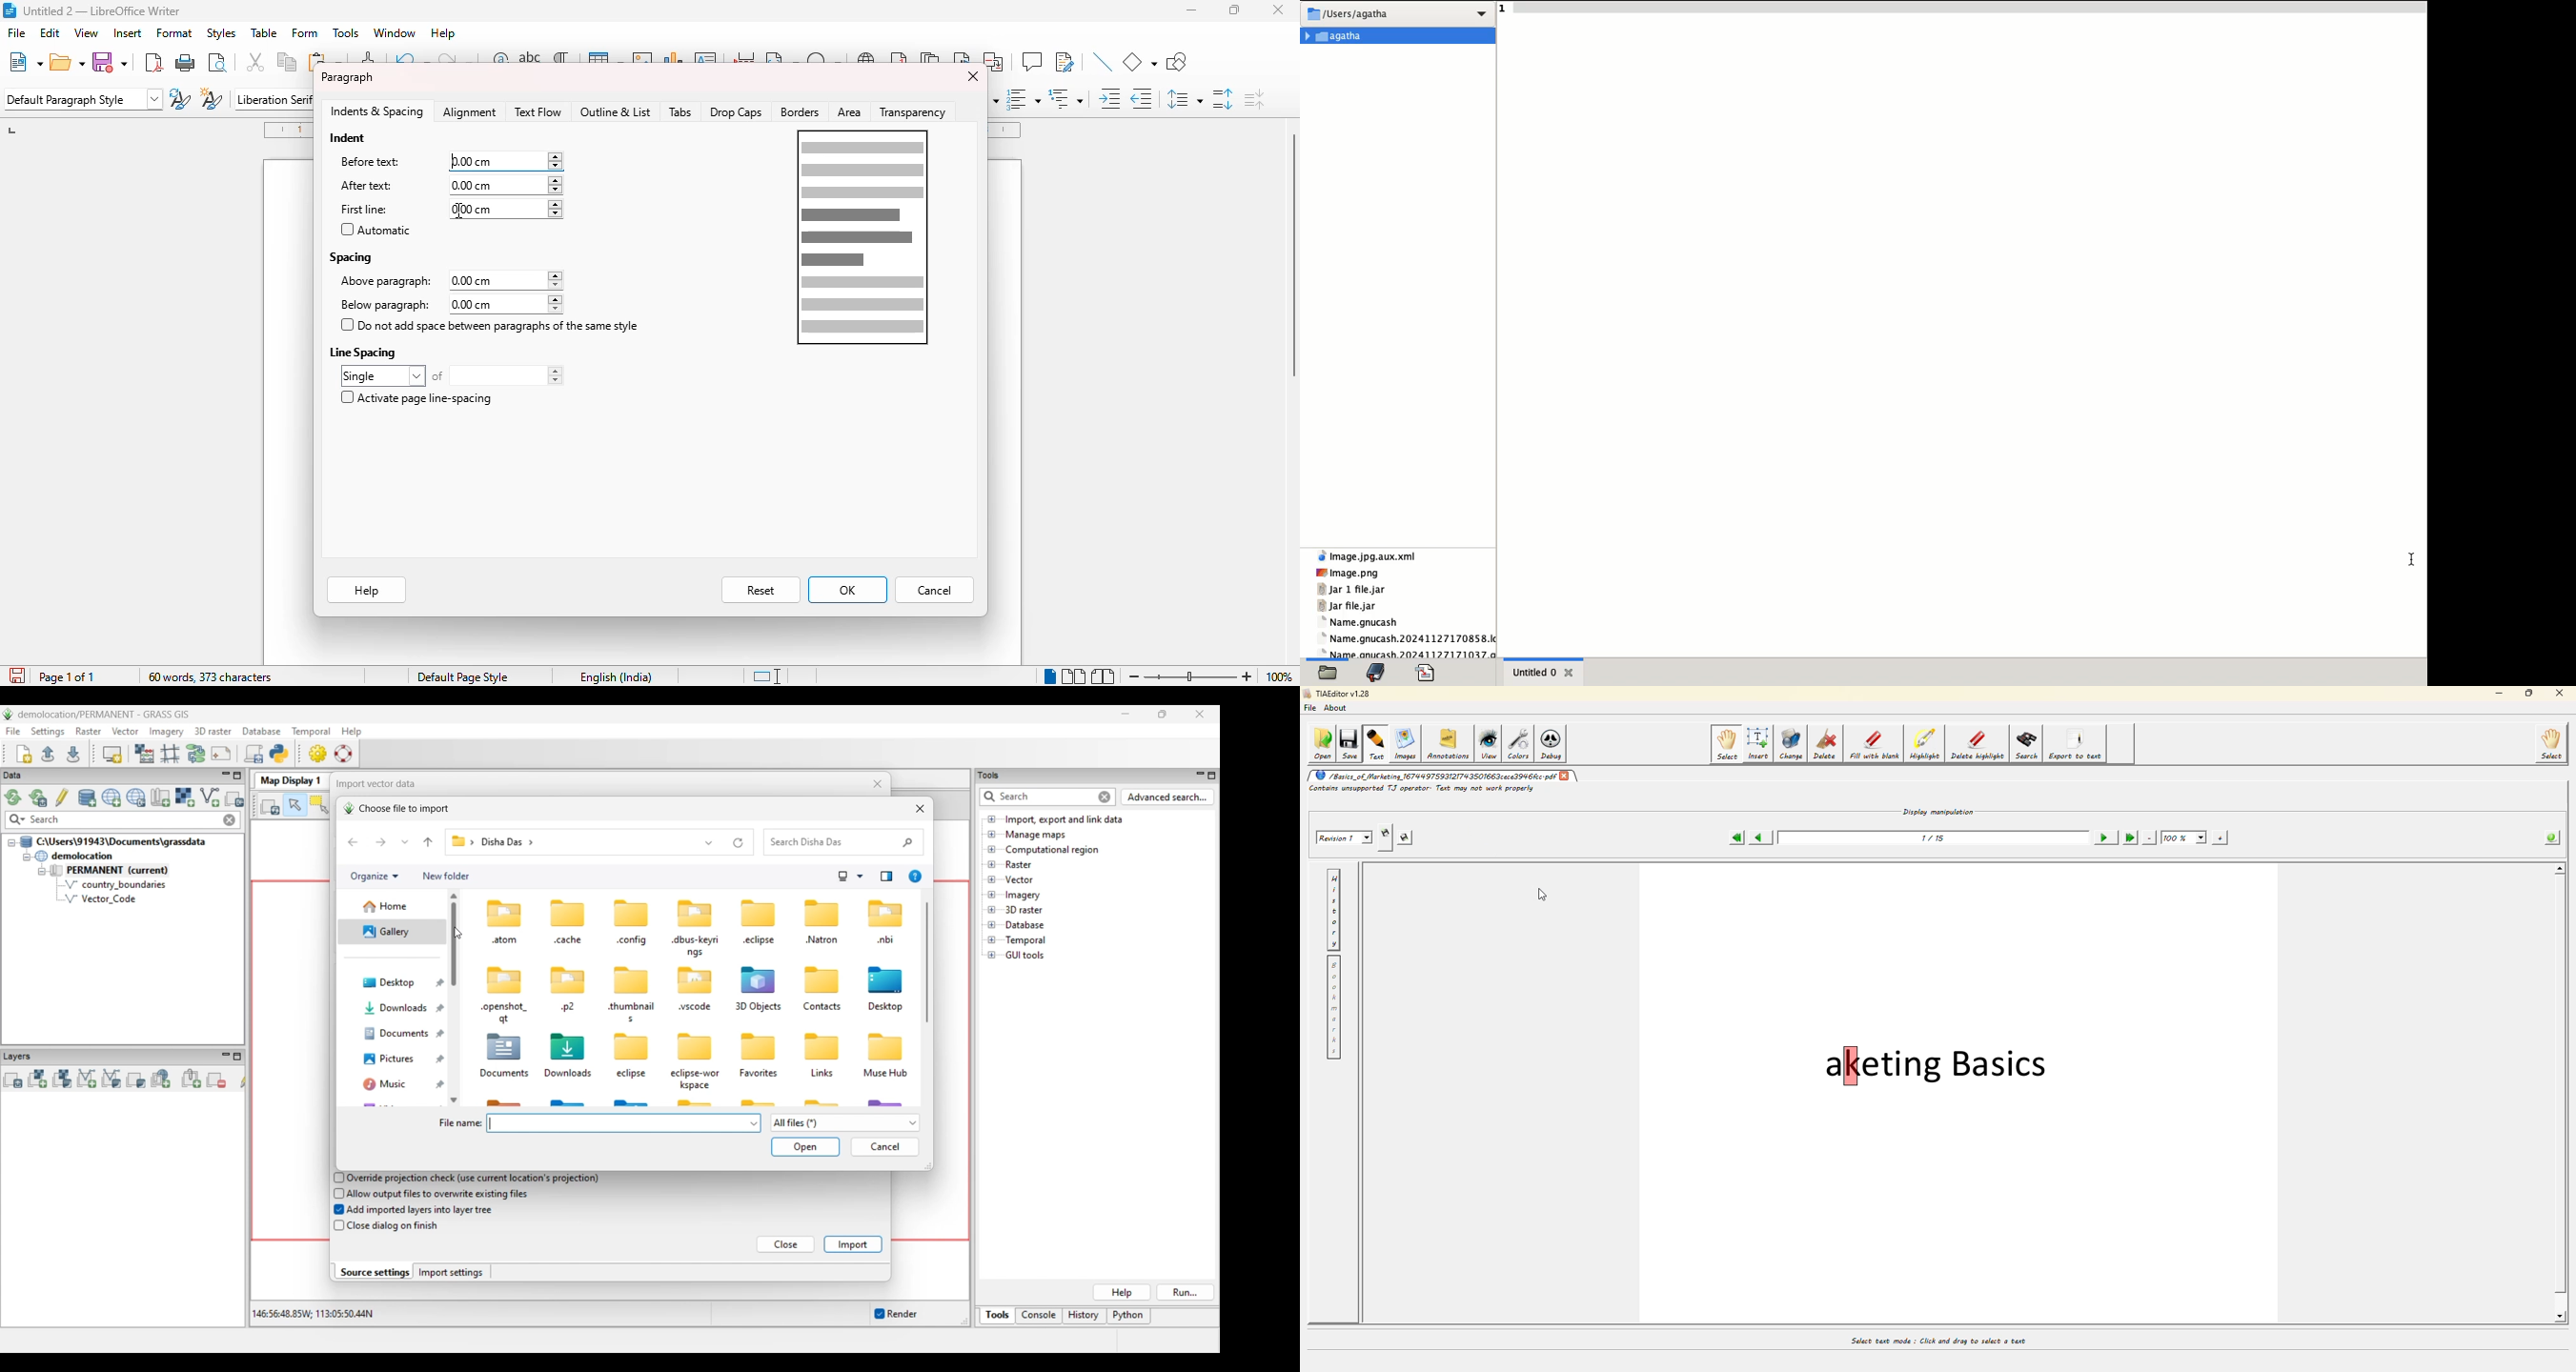 This screenshot has height=1372, width=2576. What do you see at coordinates (1352, 589) in the screenshot?
I see `jar 1 file.jar` at bounding box center [1352, 589].